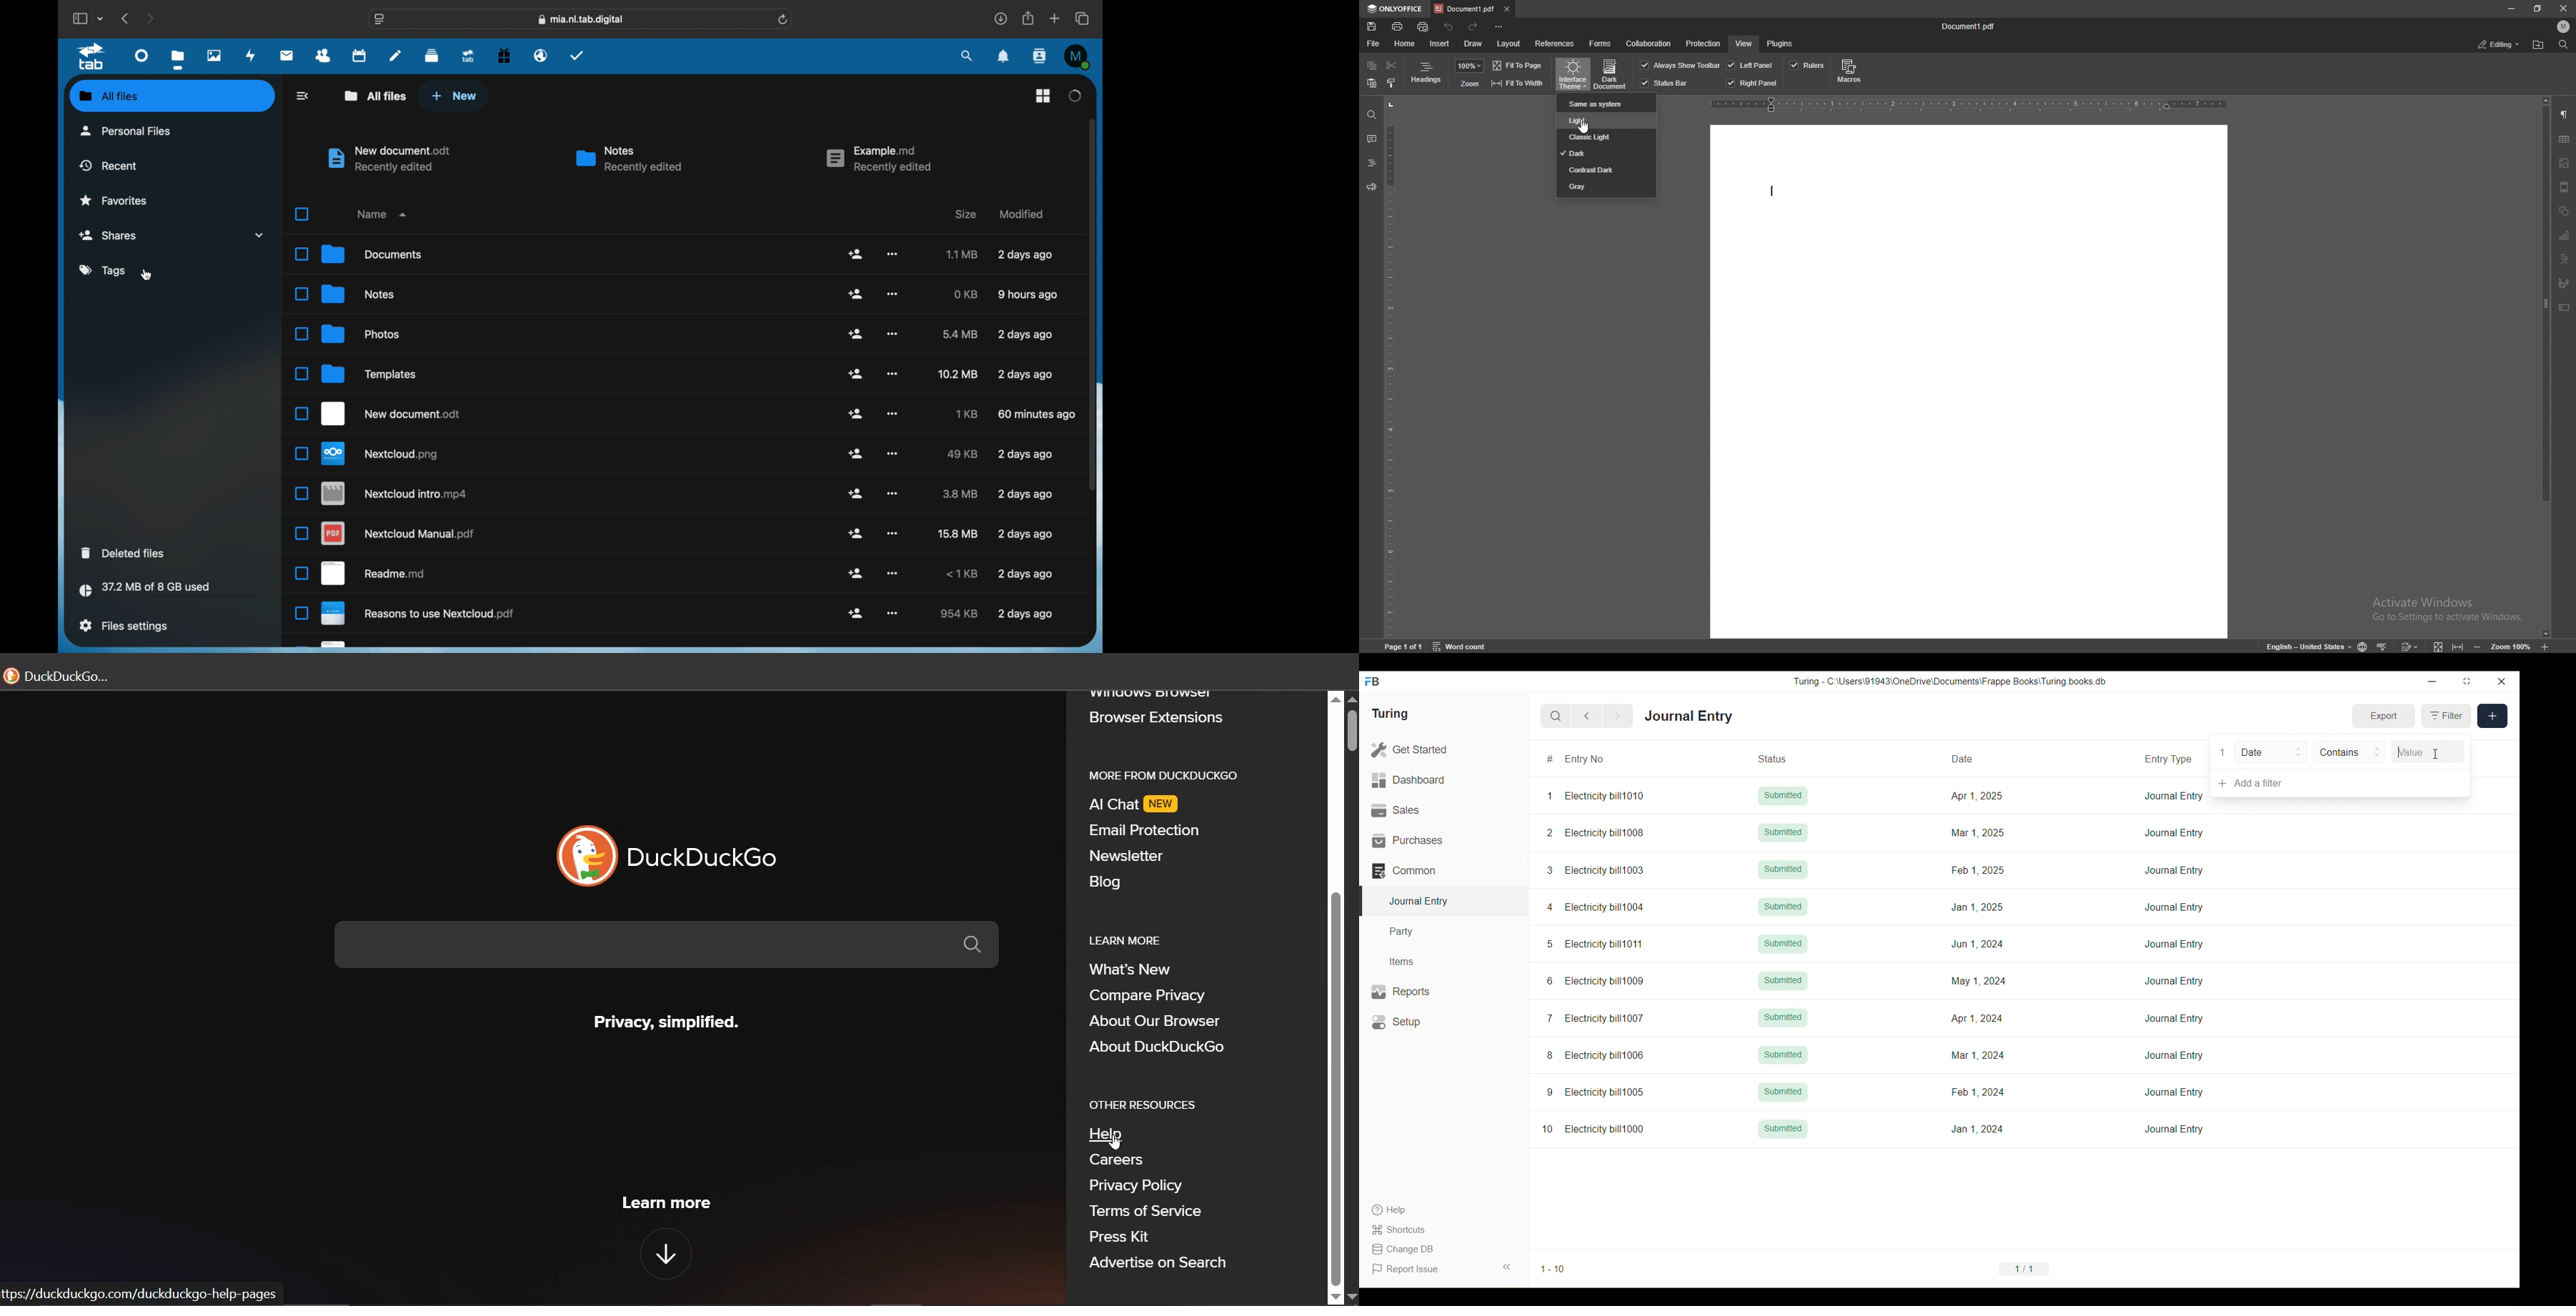 The width and height of the screenshot is (2576, 1316). What do you see at coordinates (1391, 66) in the screenshot?
I see `cut` at bounding box center [1391, 66].